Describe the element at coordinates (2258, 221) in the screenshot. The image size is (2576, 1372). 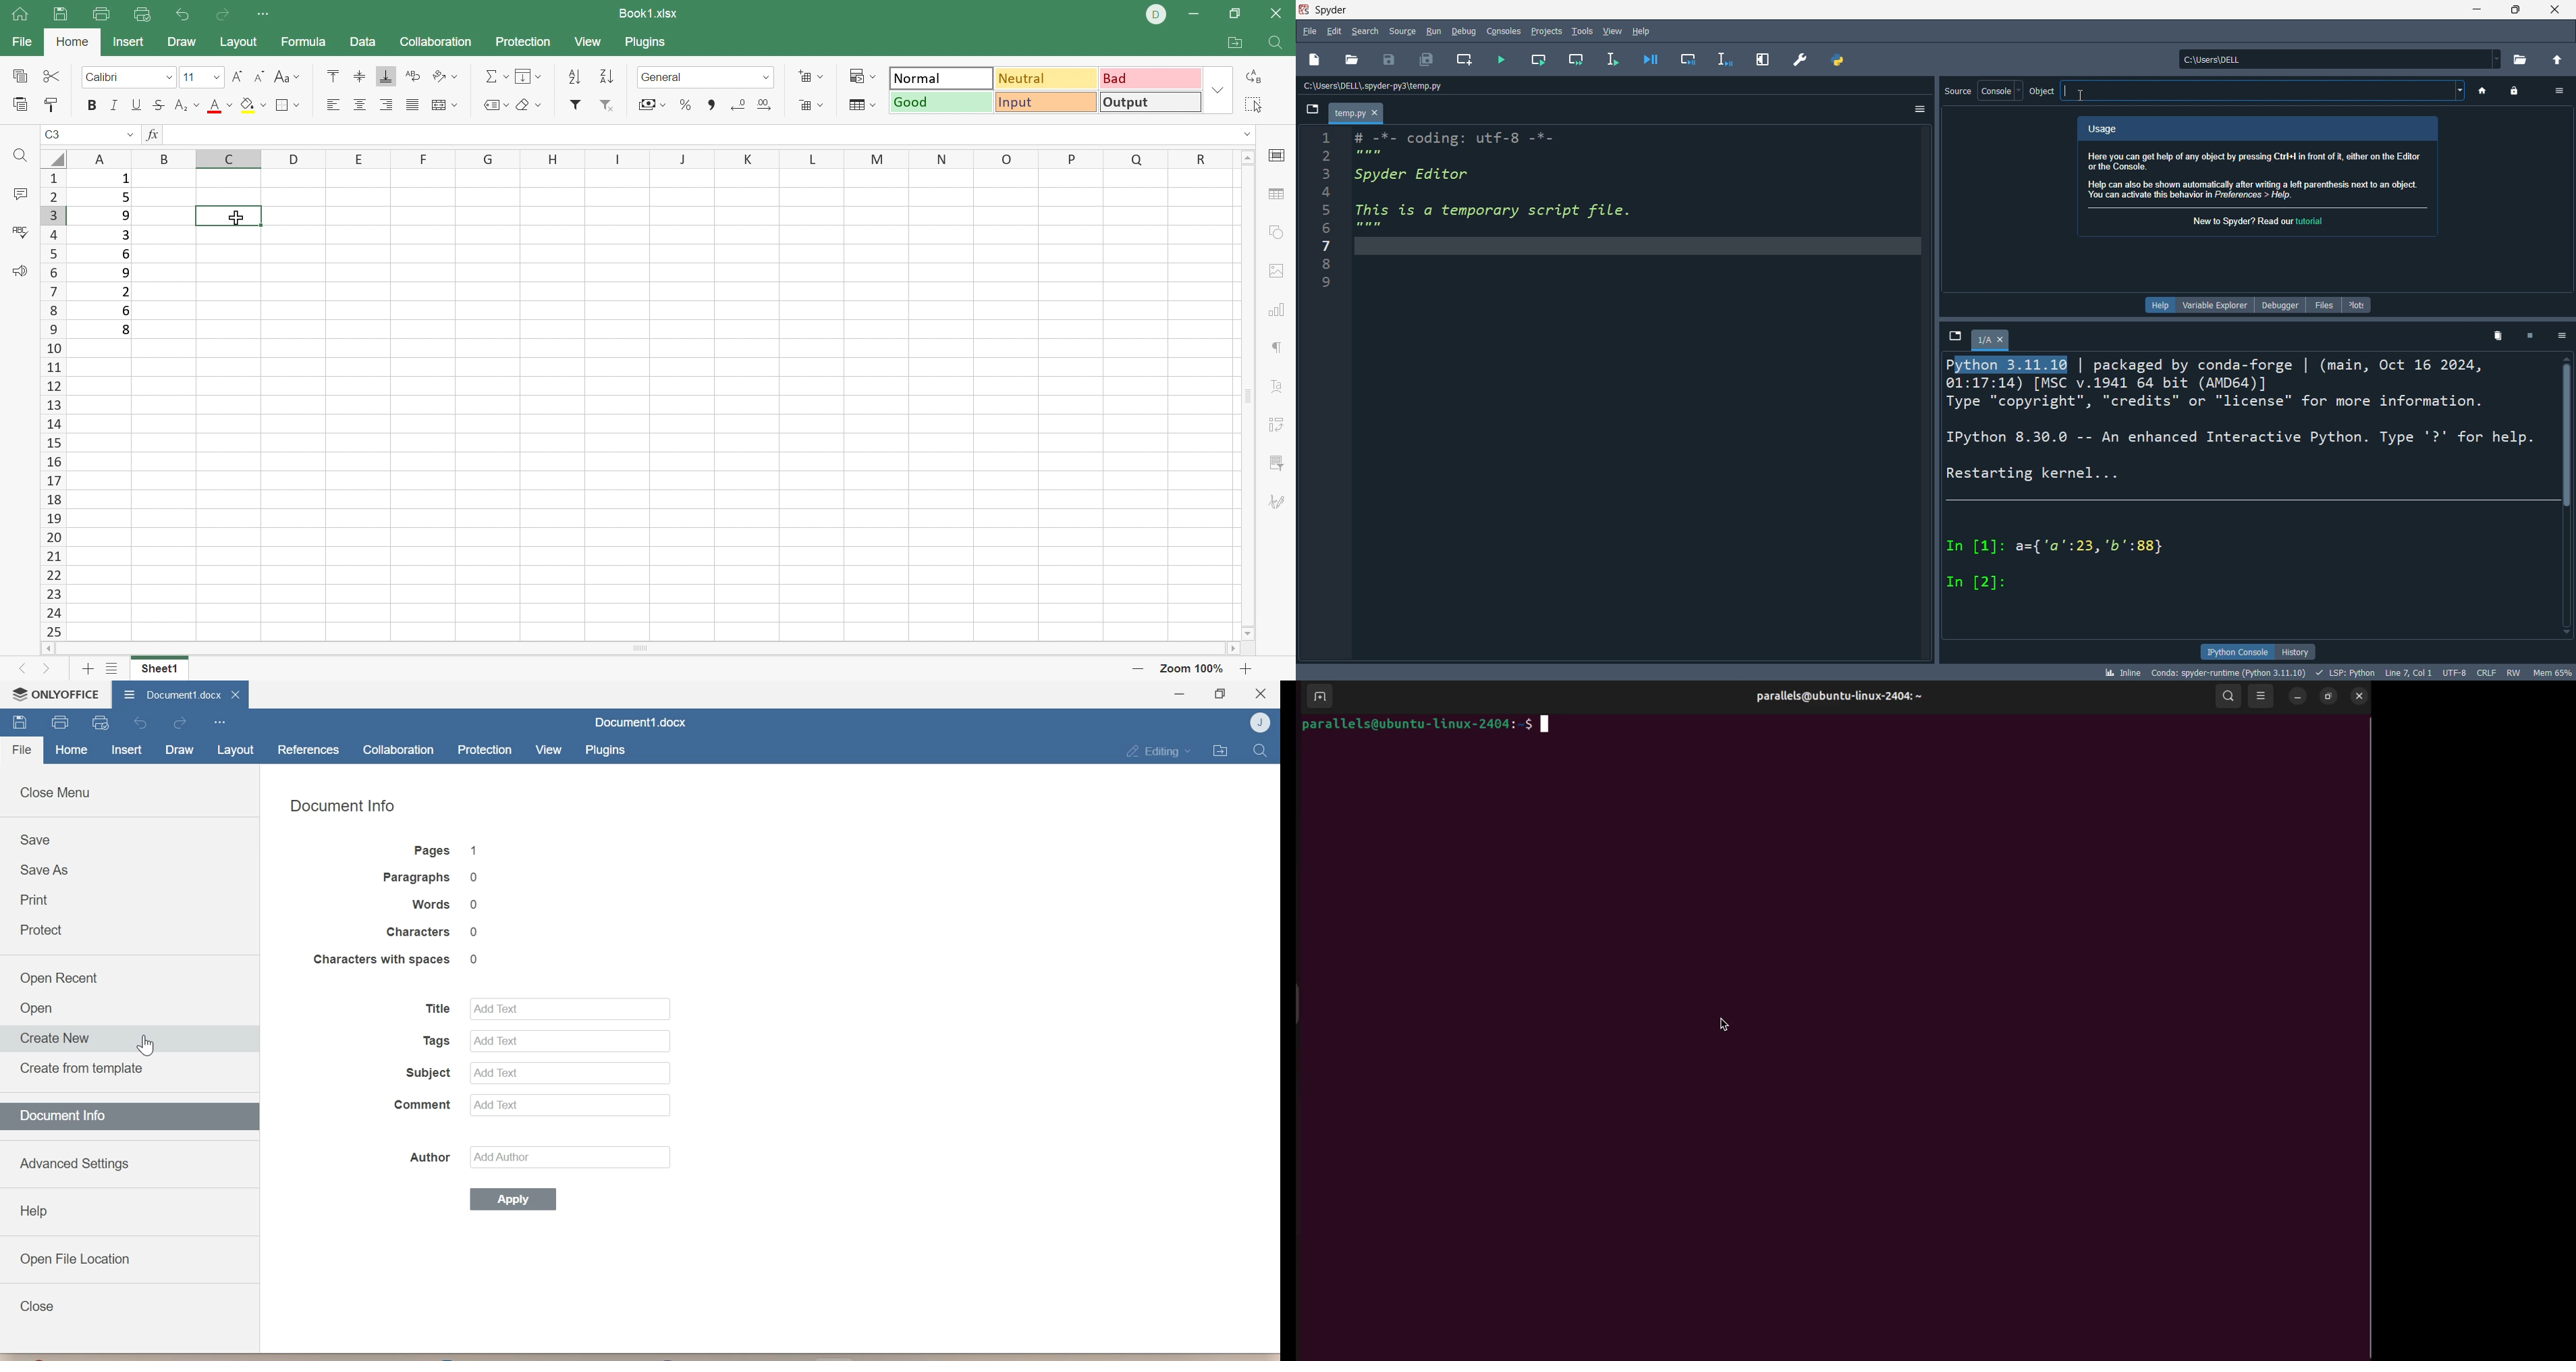
I see `New to Spyder? Read our tutorial` at that location.